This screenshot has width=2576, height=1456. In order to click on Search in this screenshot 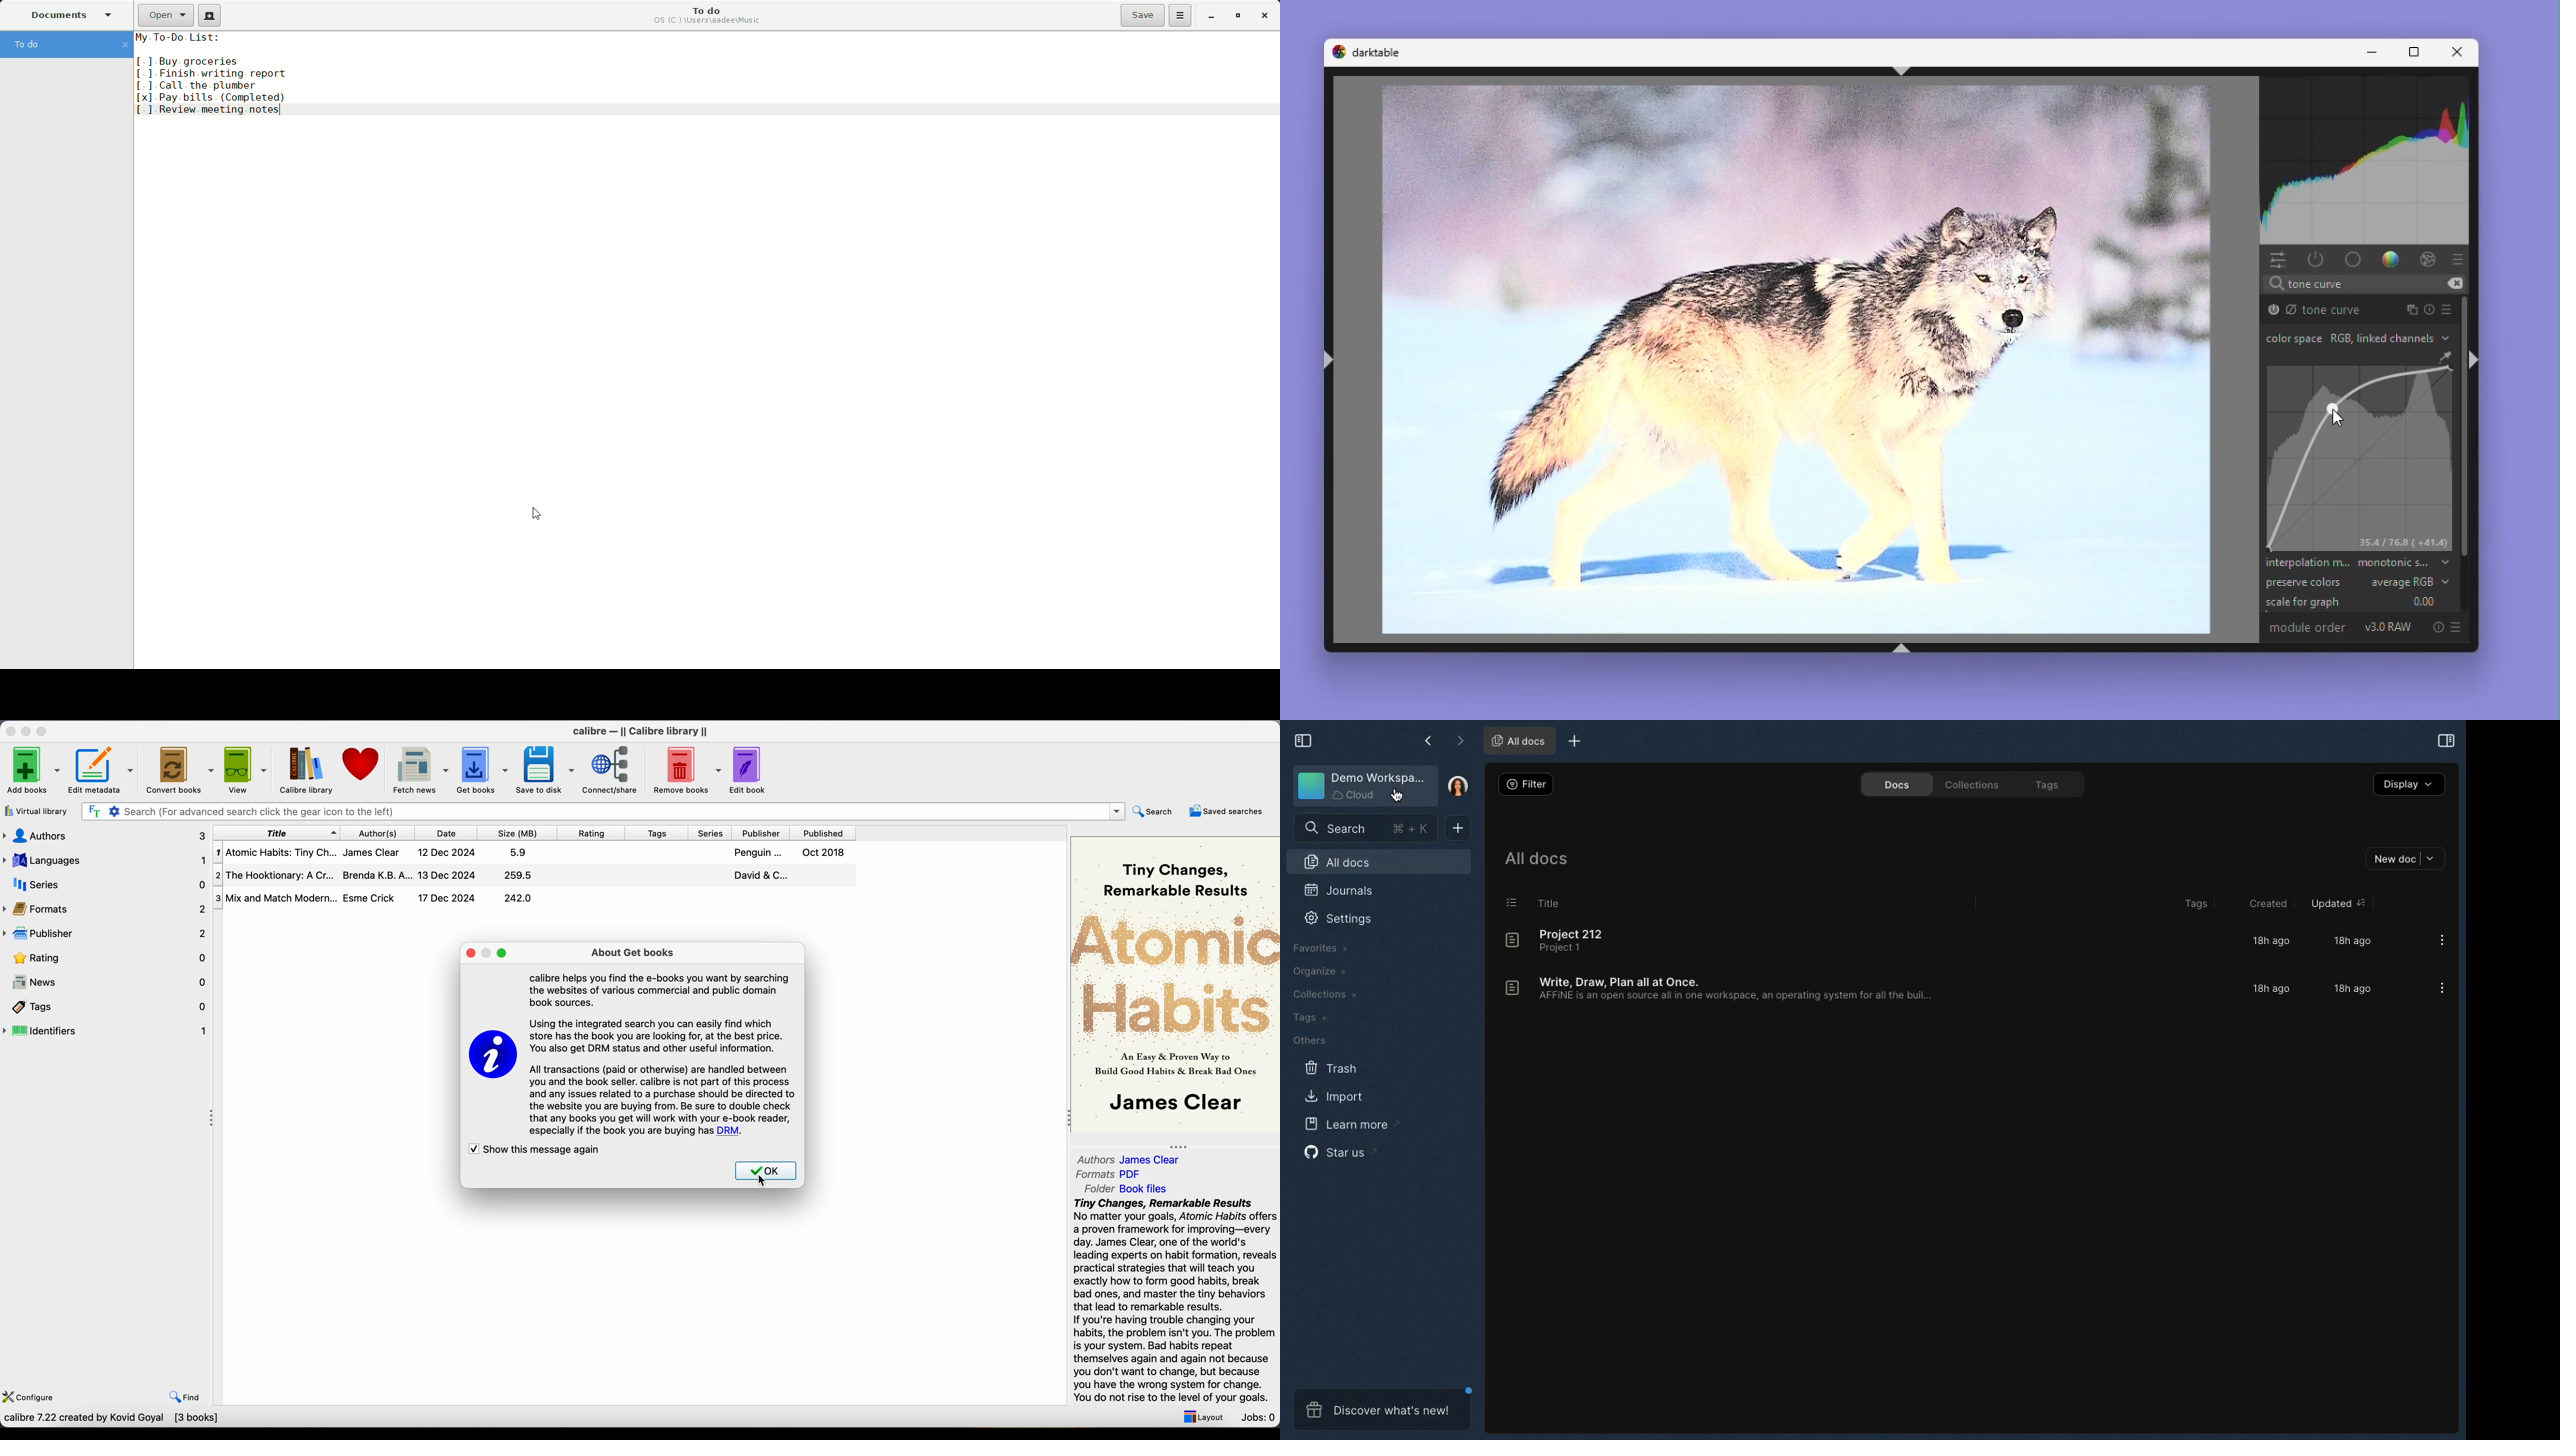, I will do `click(1362, 828)`.